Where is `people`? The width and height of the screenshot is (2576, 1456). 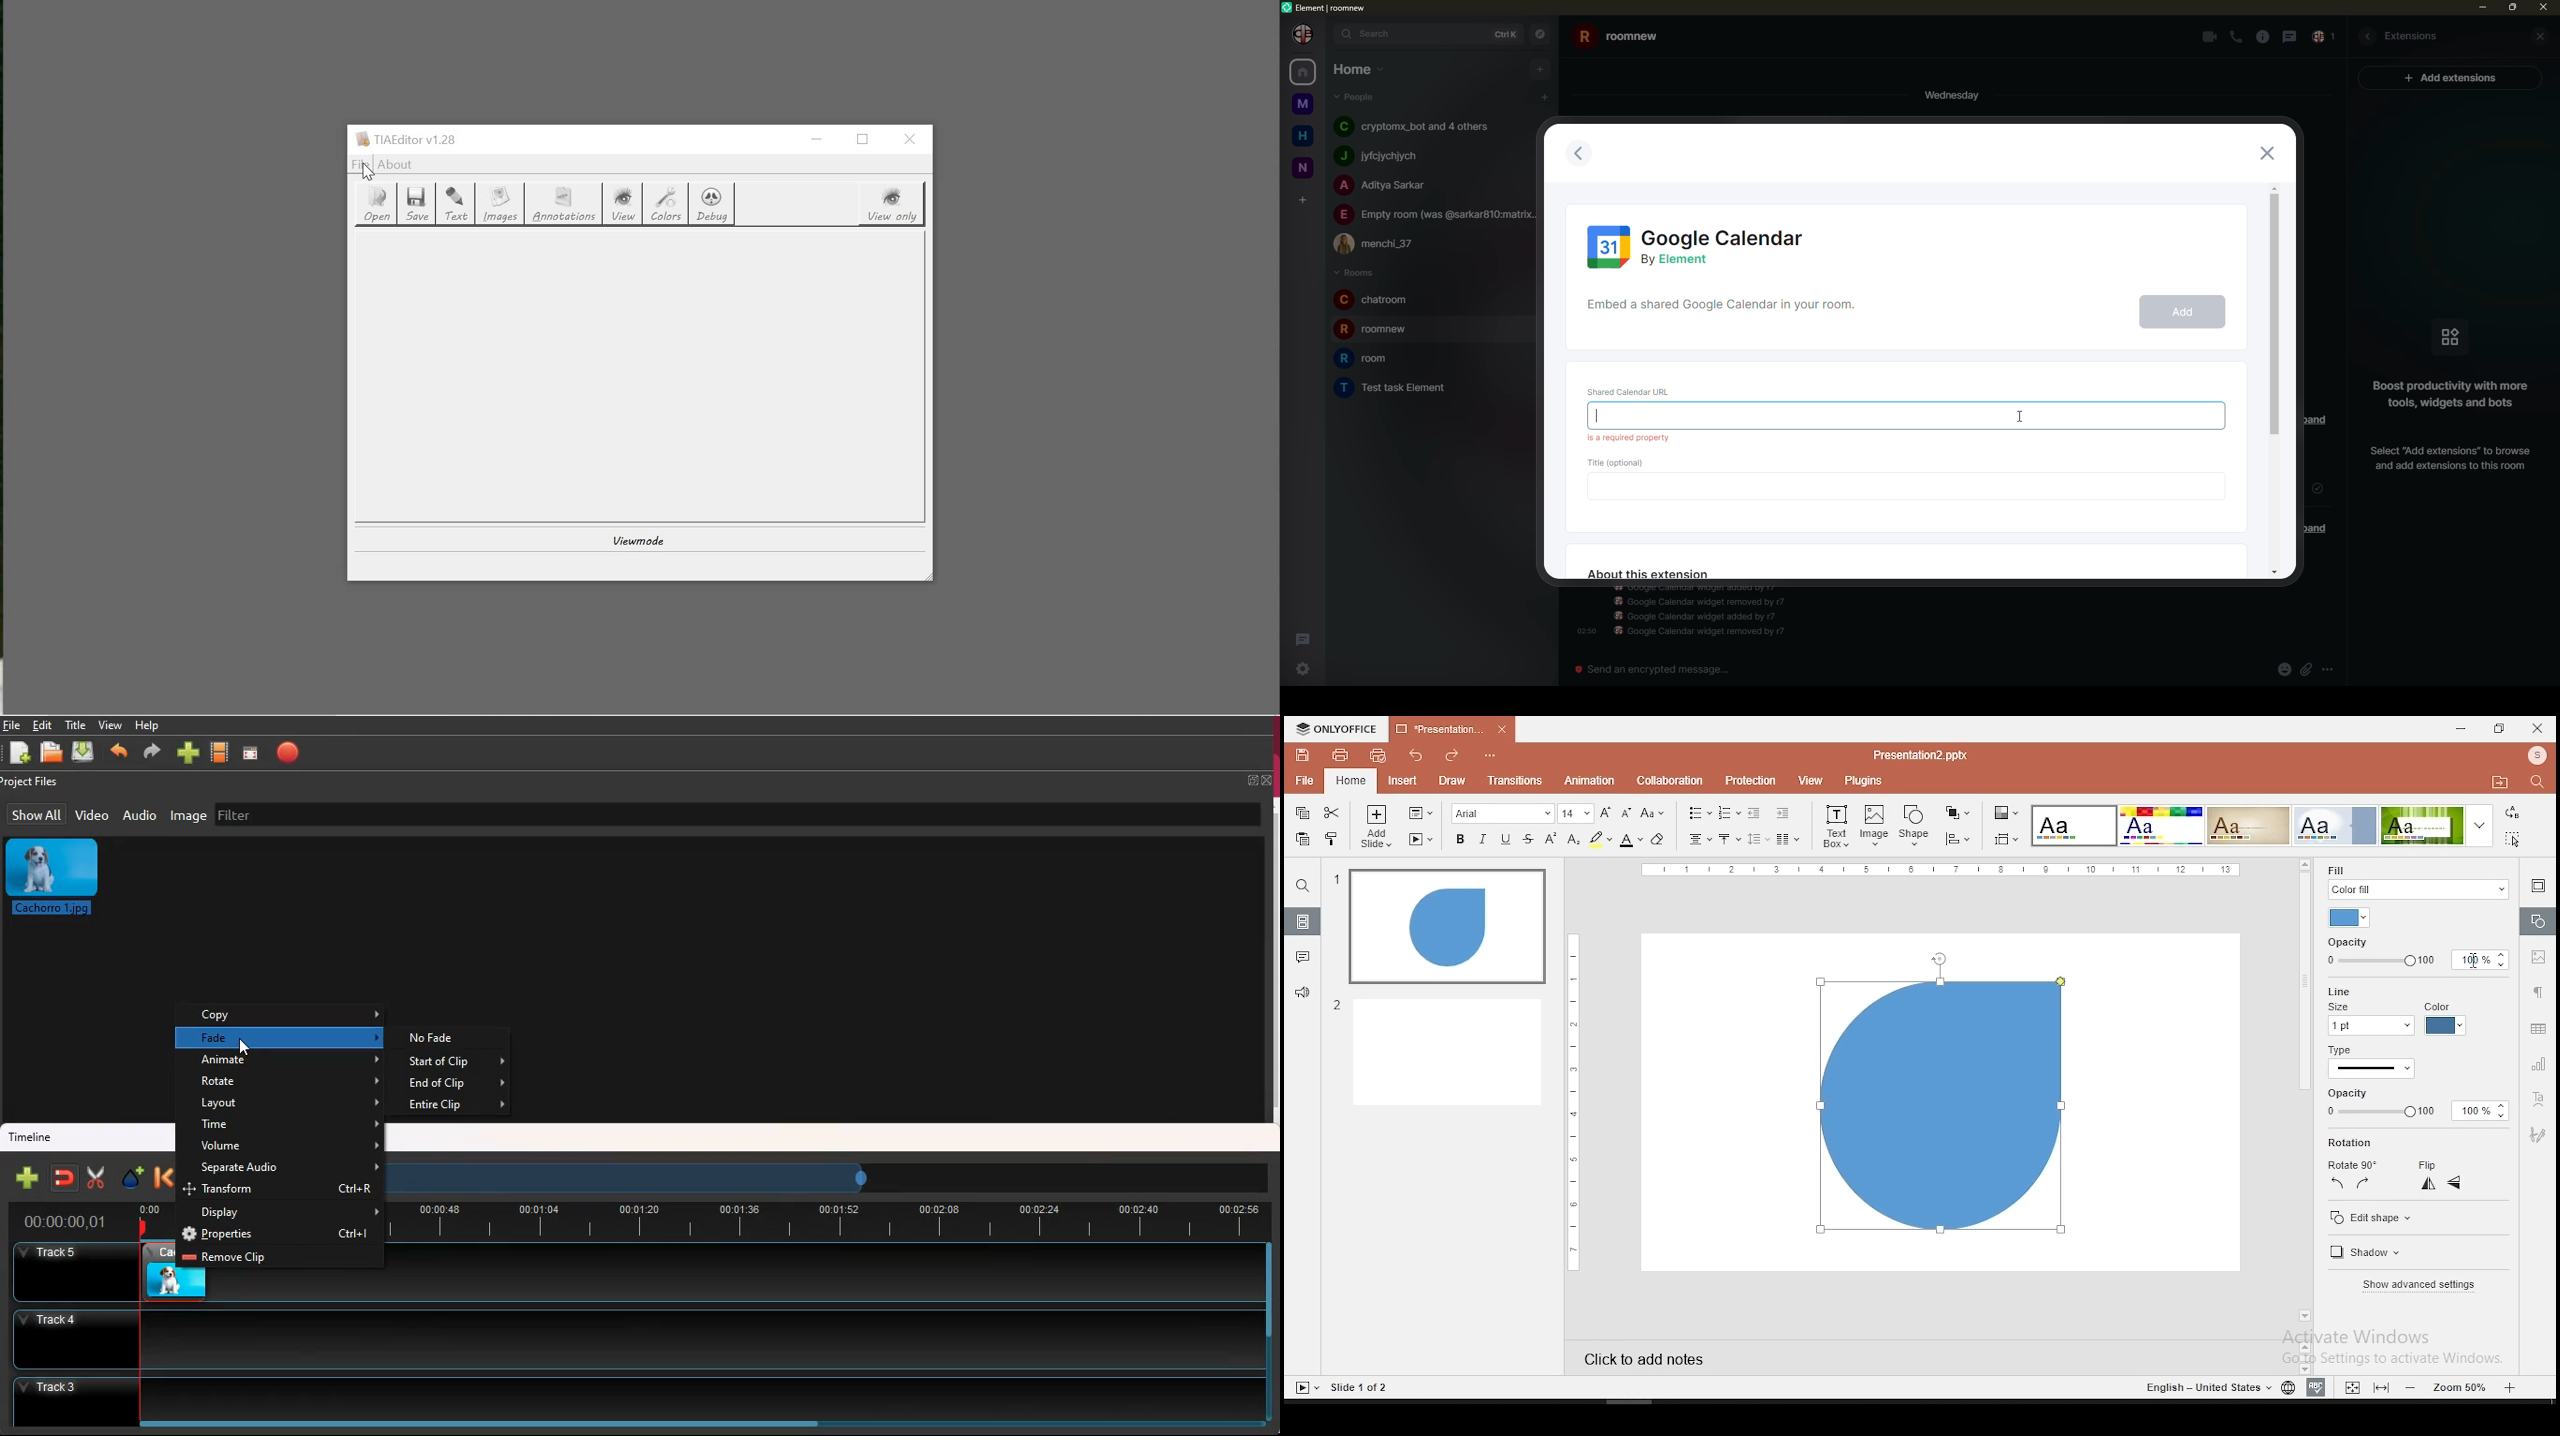 people is located at coordinates (1377, 157).